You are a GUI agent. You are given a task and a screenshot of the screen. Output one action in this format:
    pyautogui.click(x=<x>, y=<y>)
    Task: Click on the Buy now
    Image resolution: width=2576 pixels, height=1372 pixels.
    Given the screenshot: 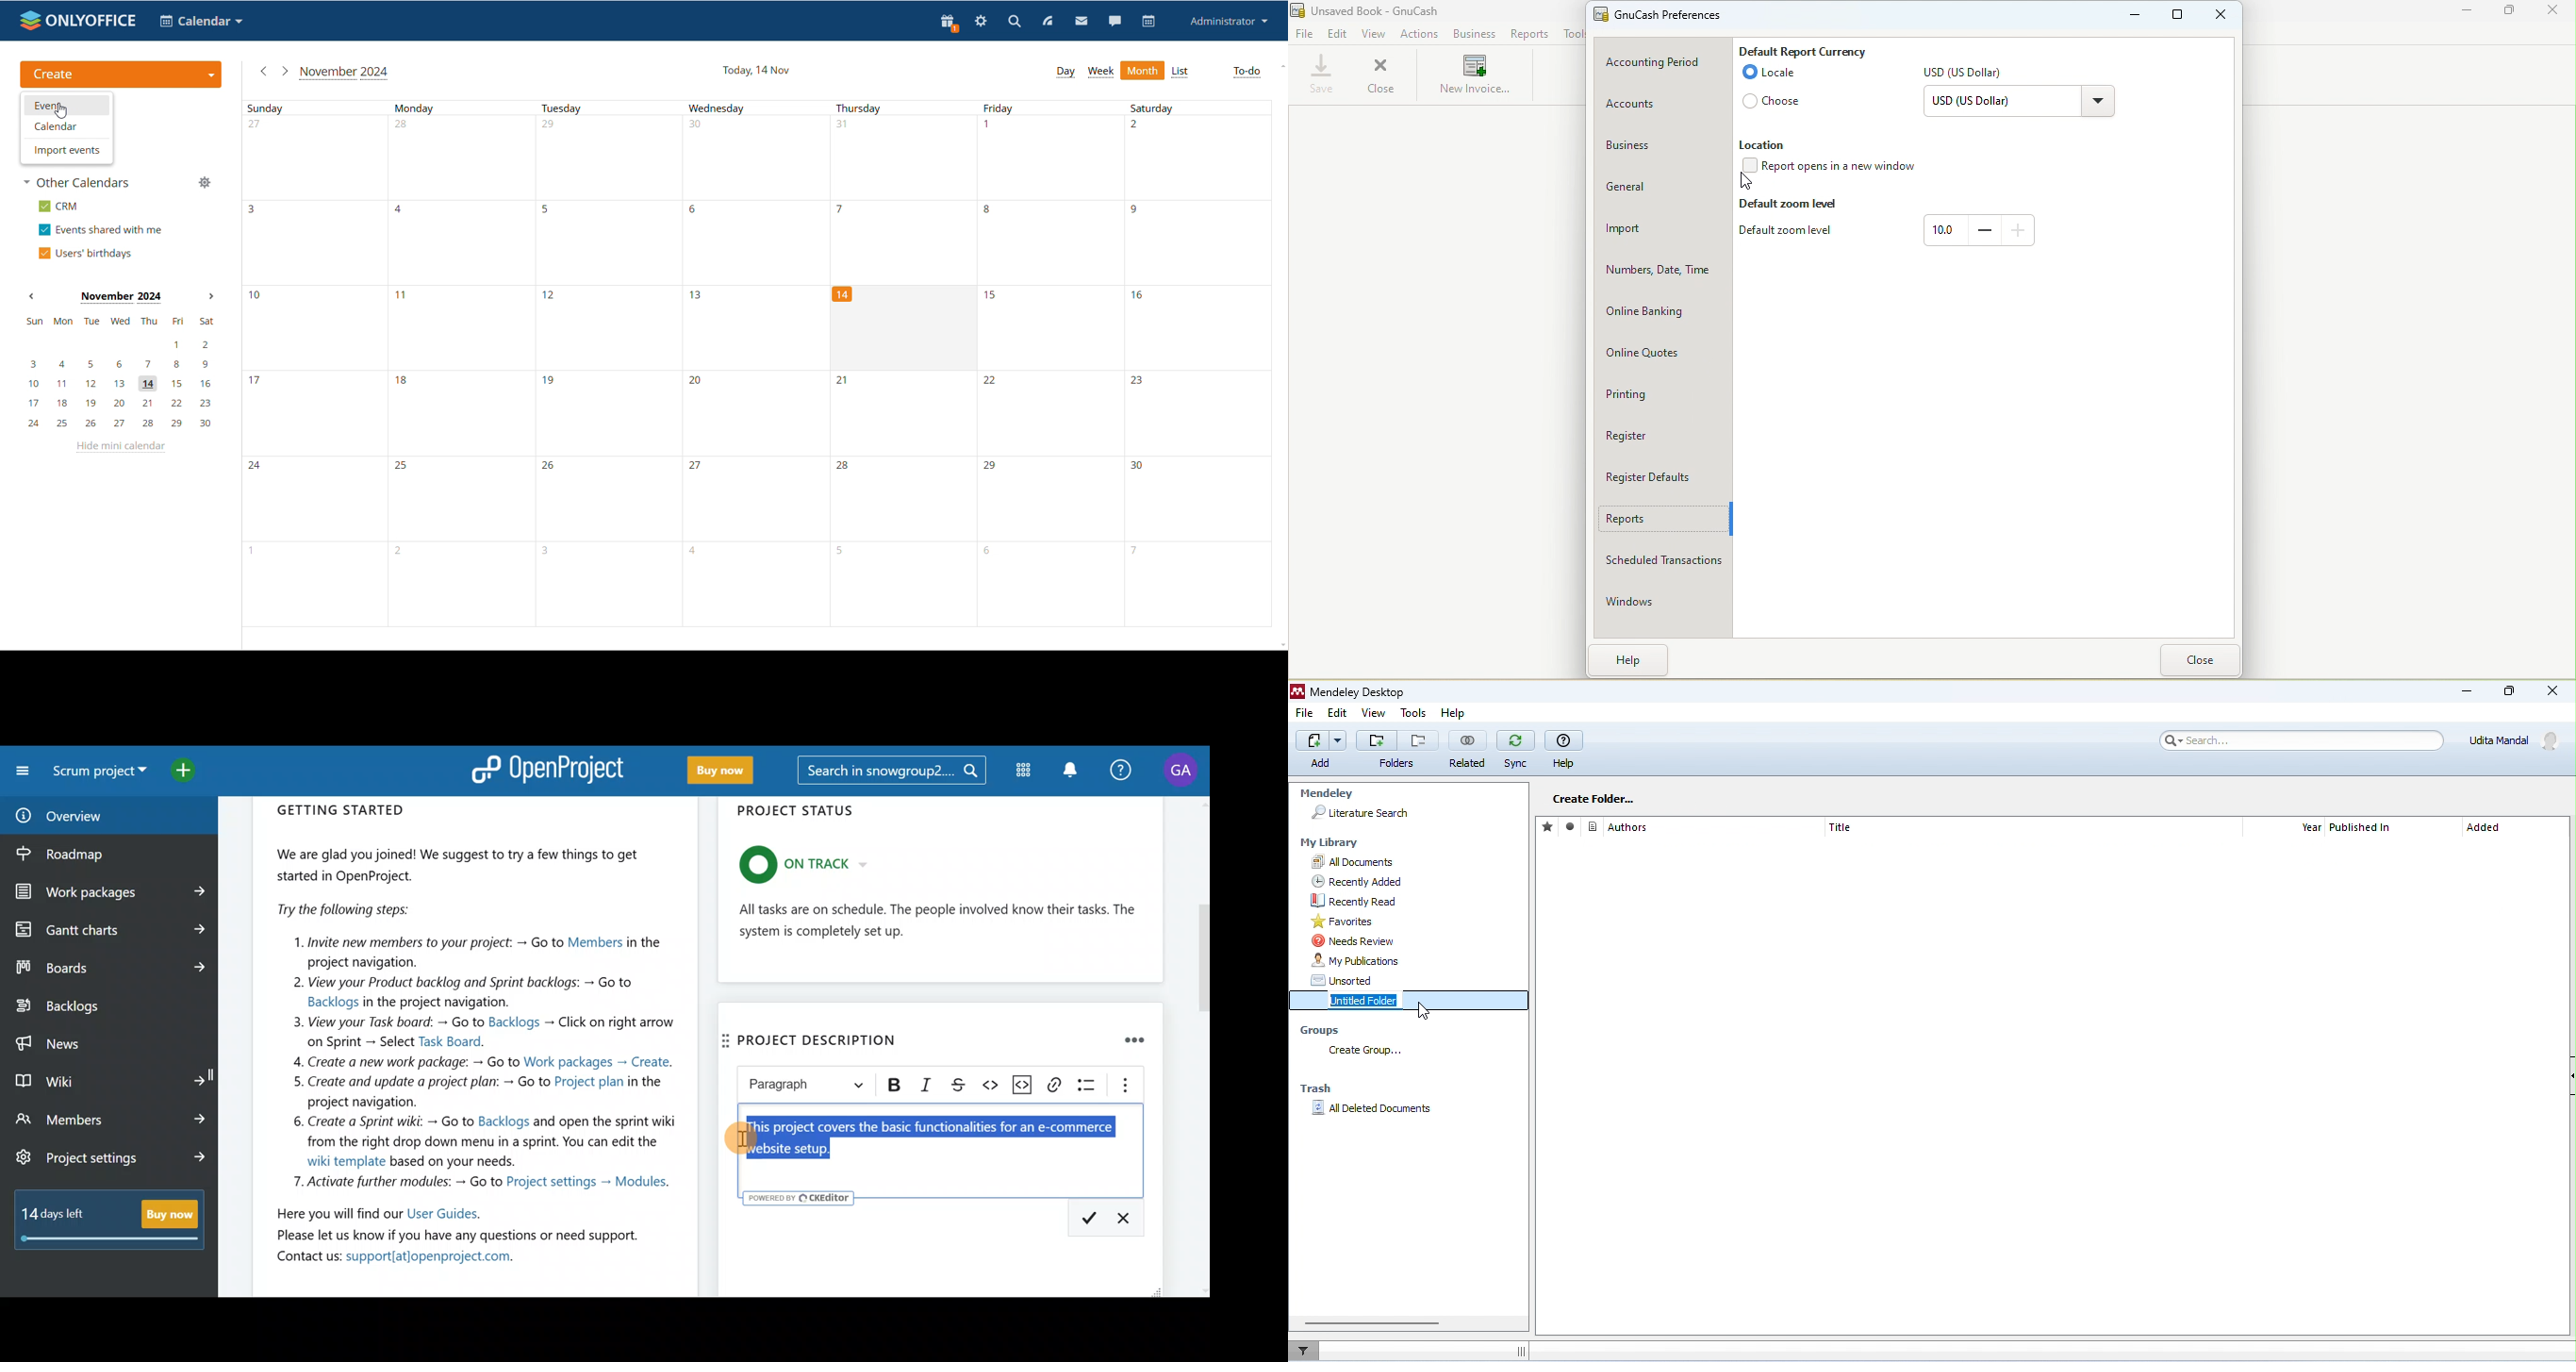 What is the action you would take?
    pyautogui.click(x=115, y=1227)
    